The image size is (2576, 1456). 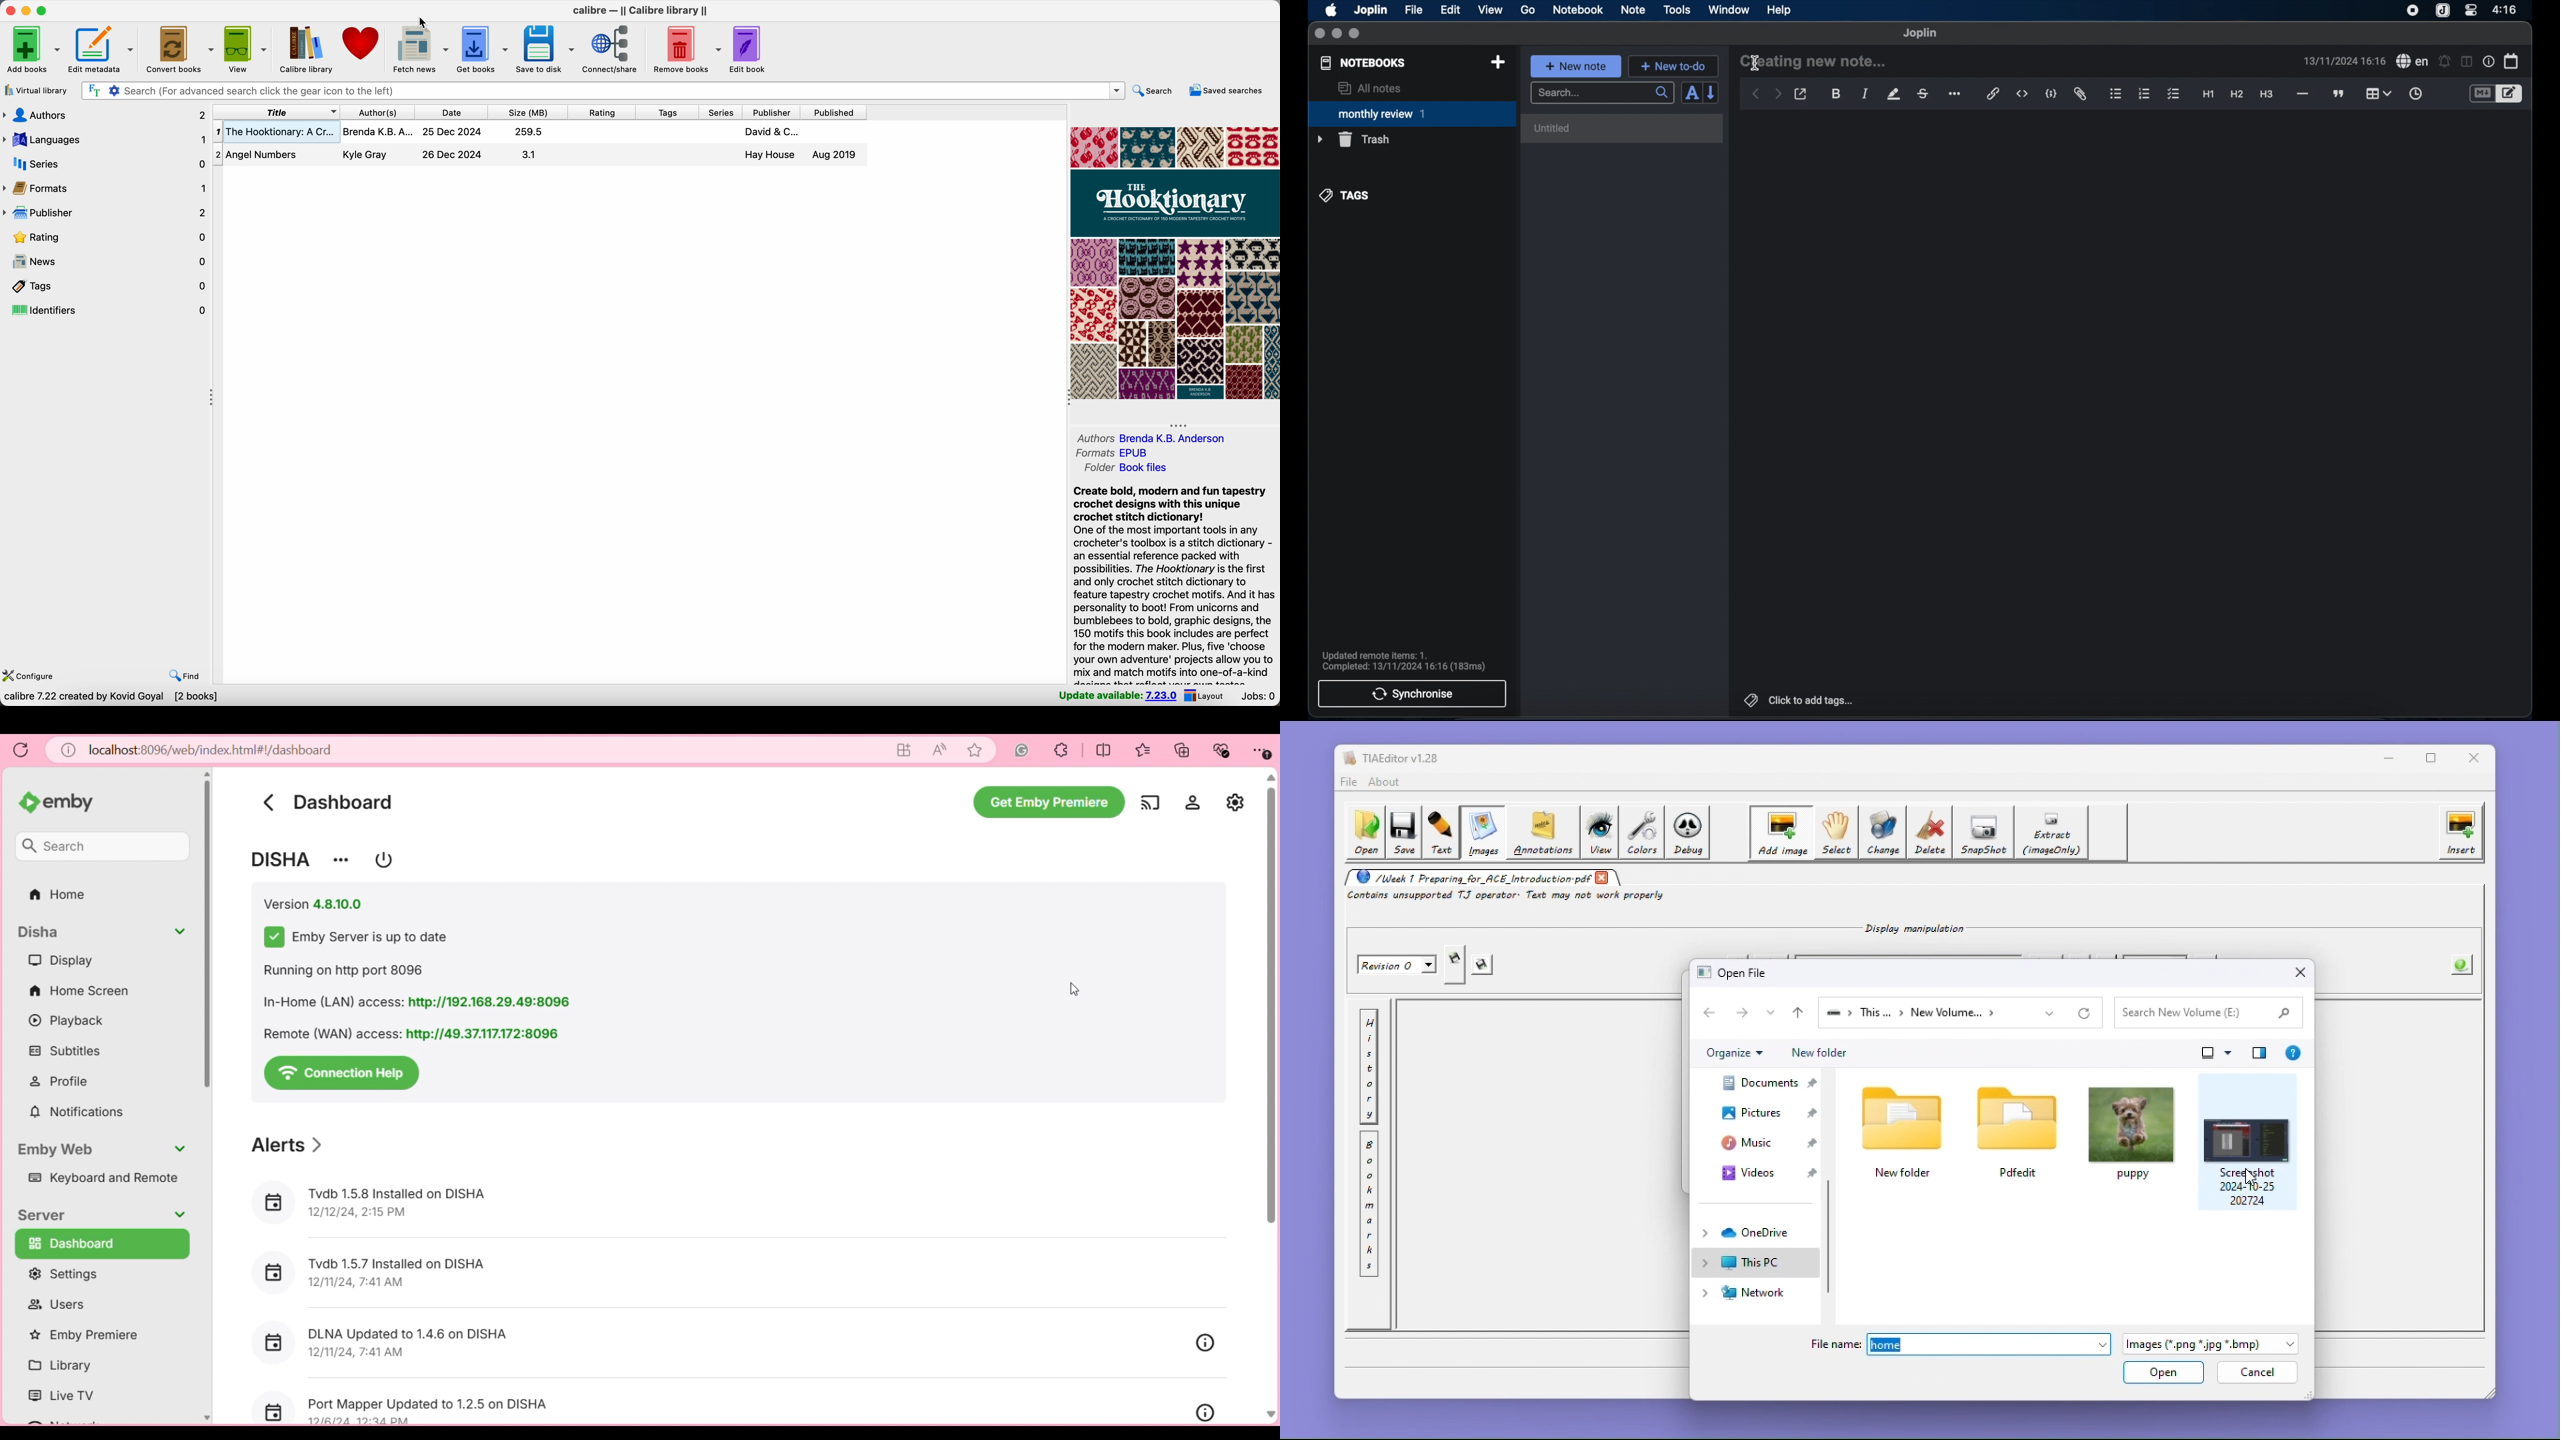 I want to click on italic, so click(x=1865, y=93).